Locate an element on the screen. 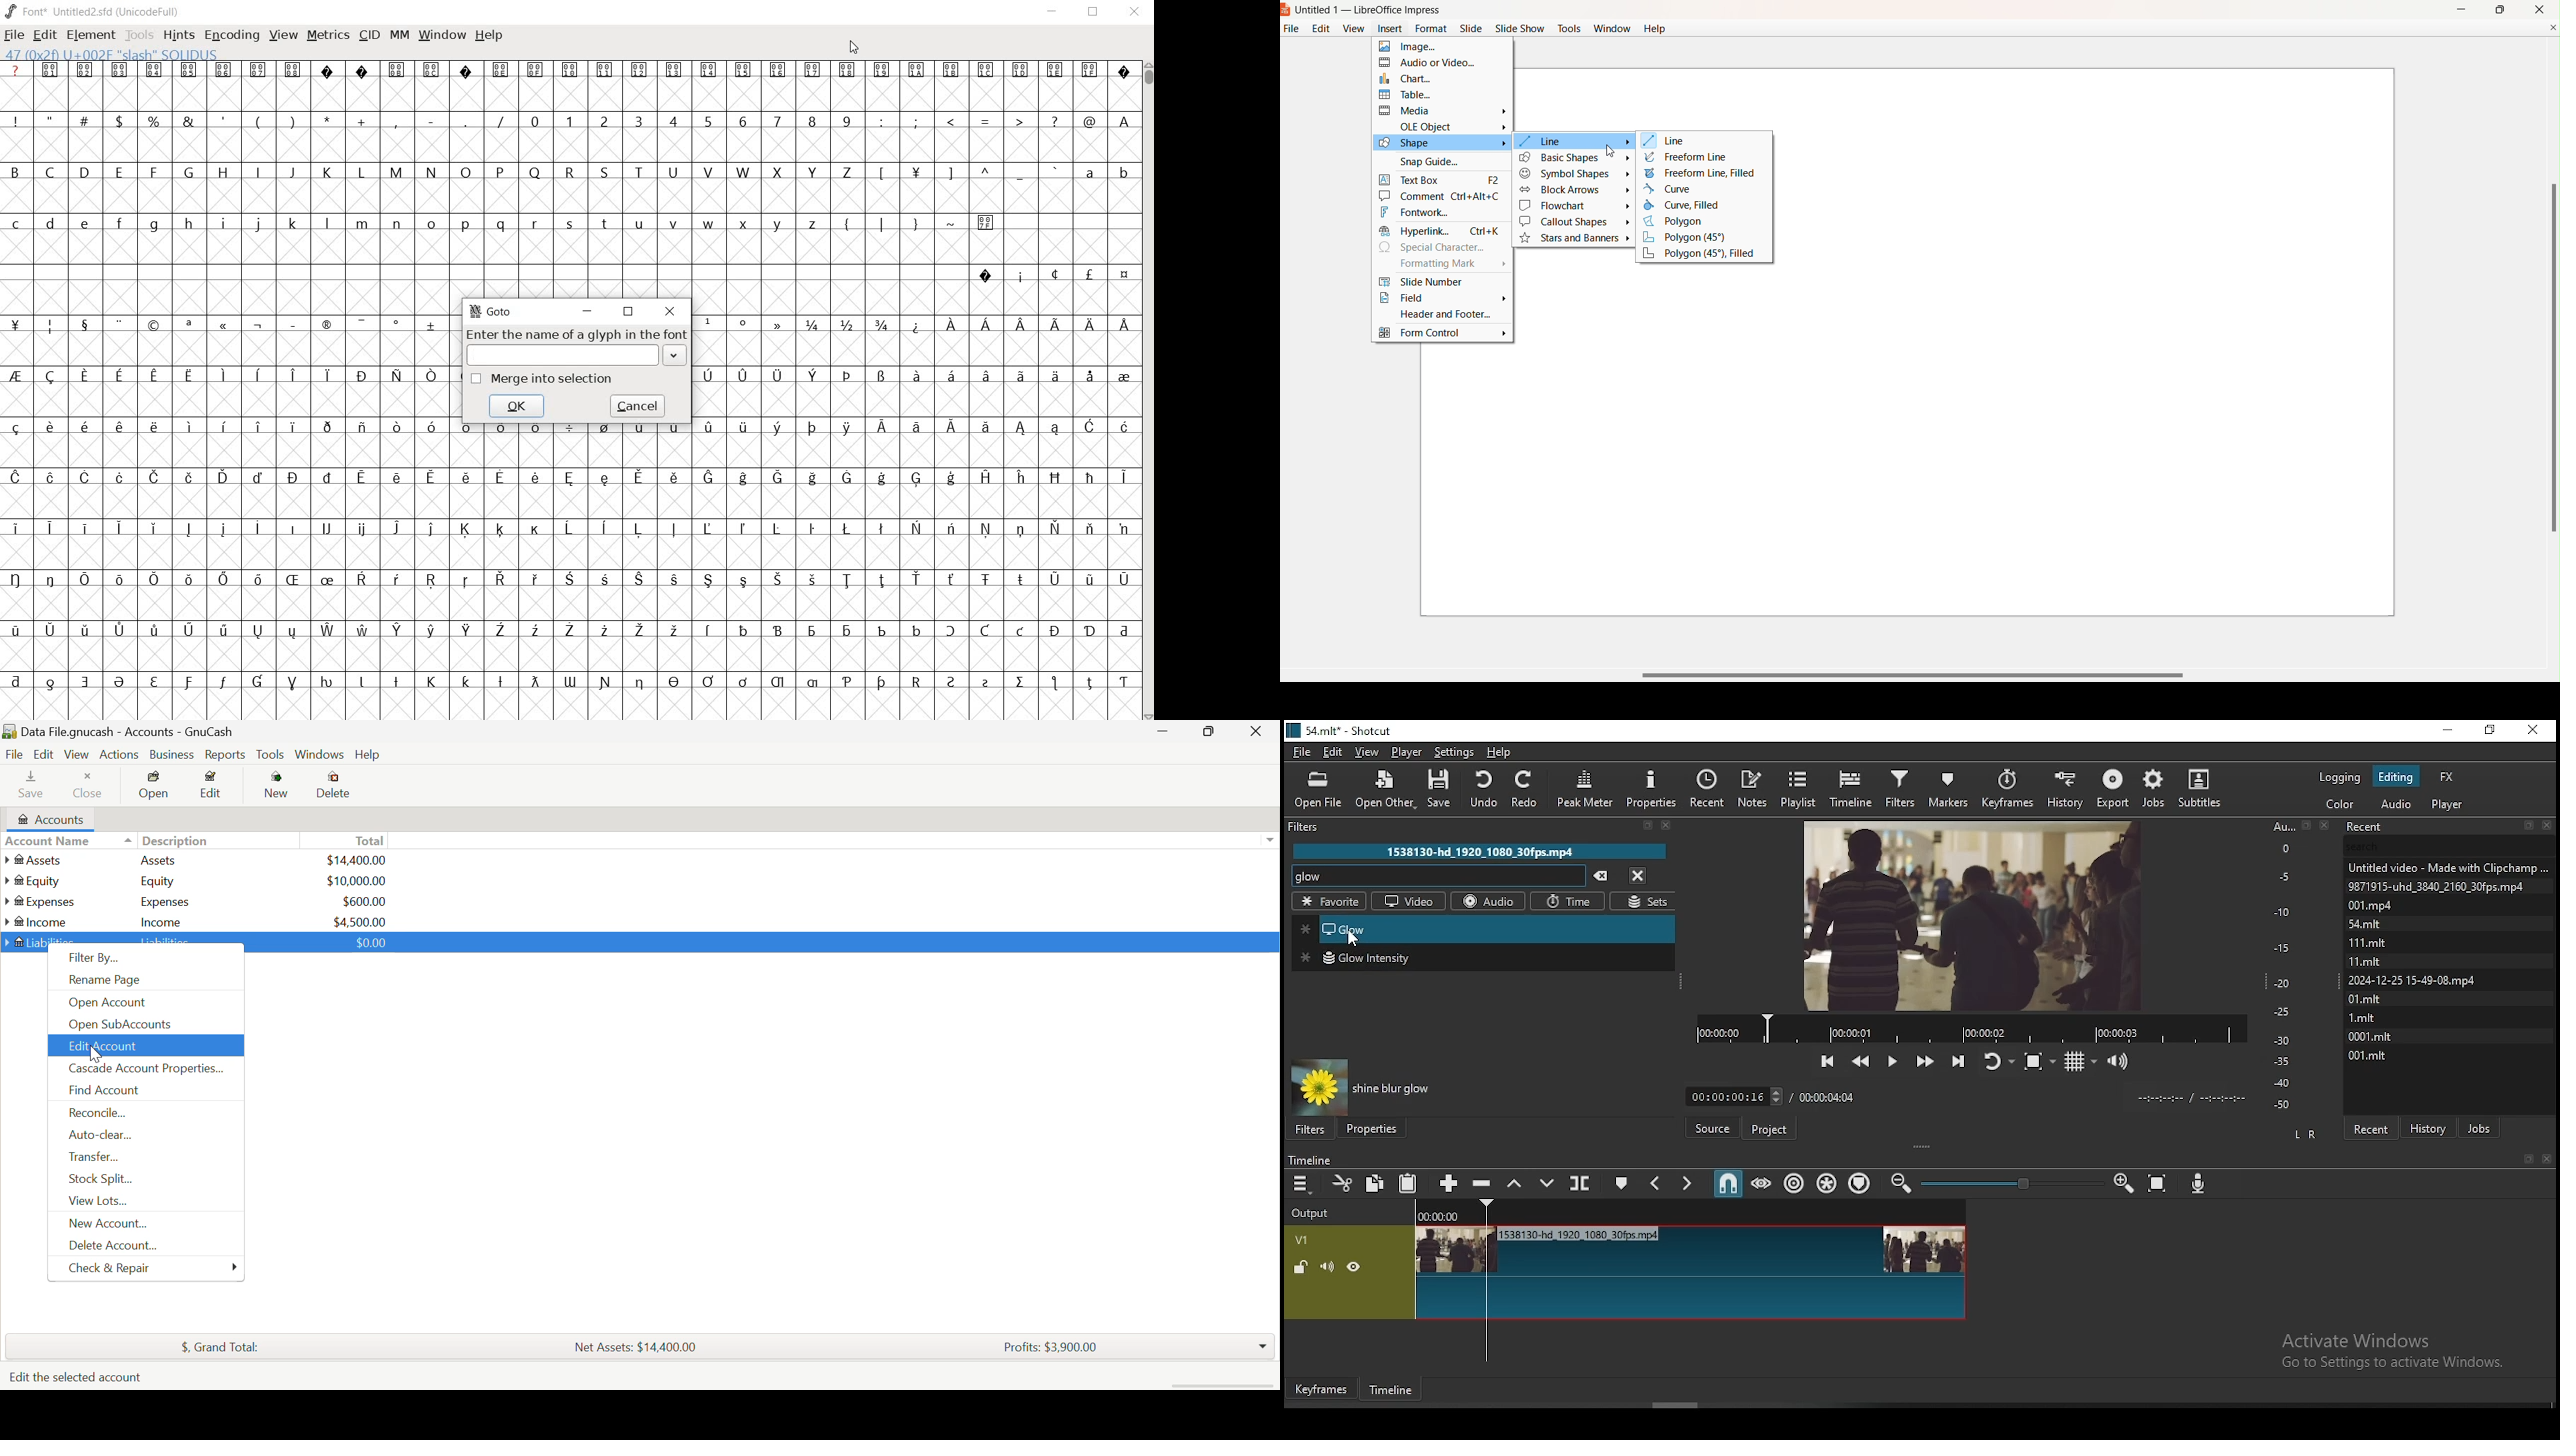 This screenshot has width=2576, height=1456. empty cells is located at coordinates (571, 502).